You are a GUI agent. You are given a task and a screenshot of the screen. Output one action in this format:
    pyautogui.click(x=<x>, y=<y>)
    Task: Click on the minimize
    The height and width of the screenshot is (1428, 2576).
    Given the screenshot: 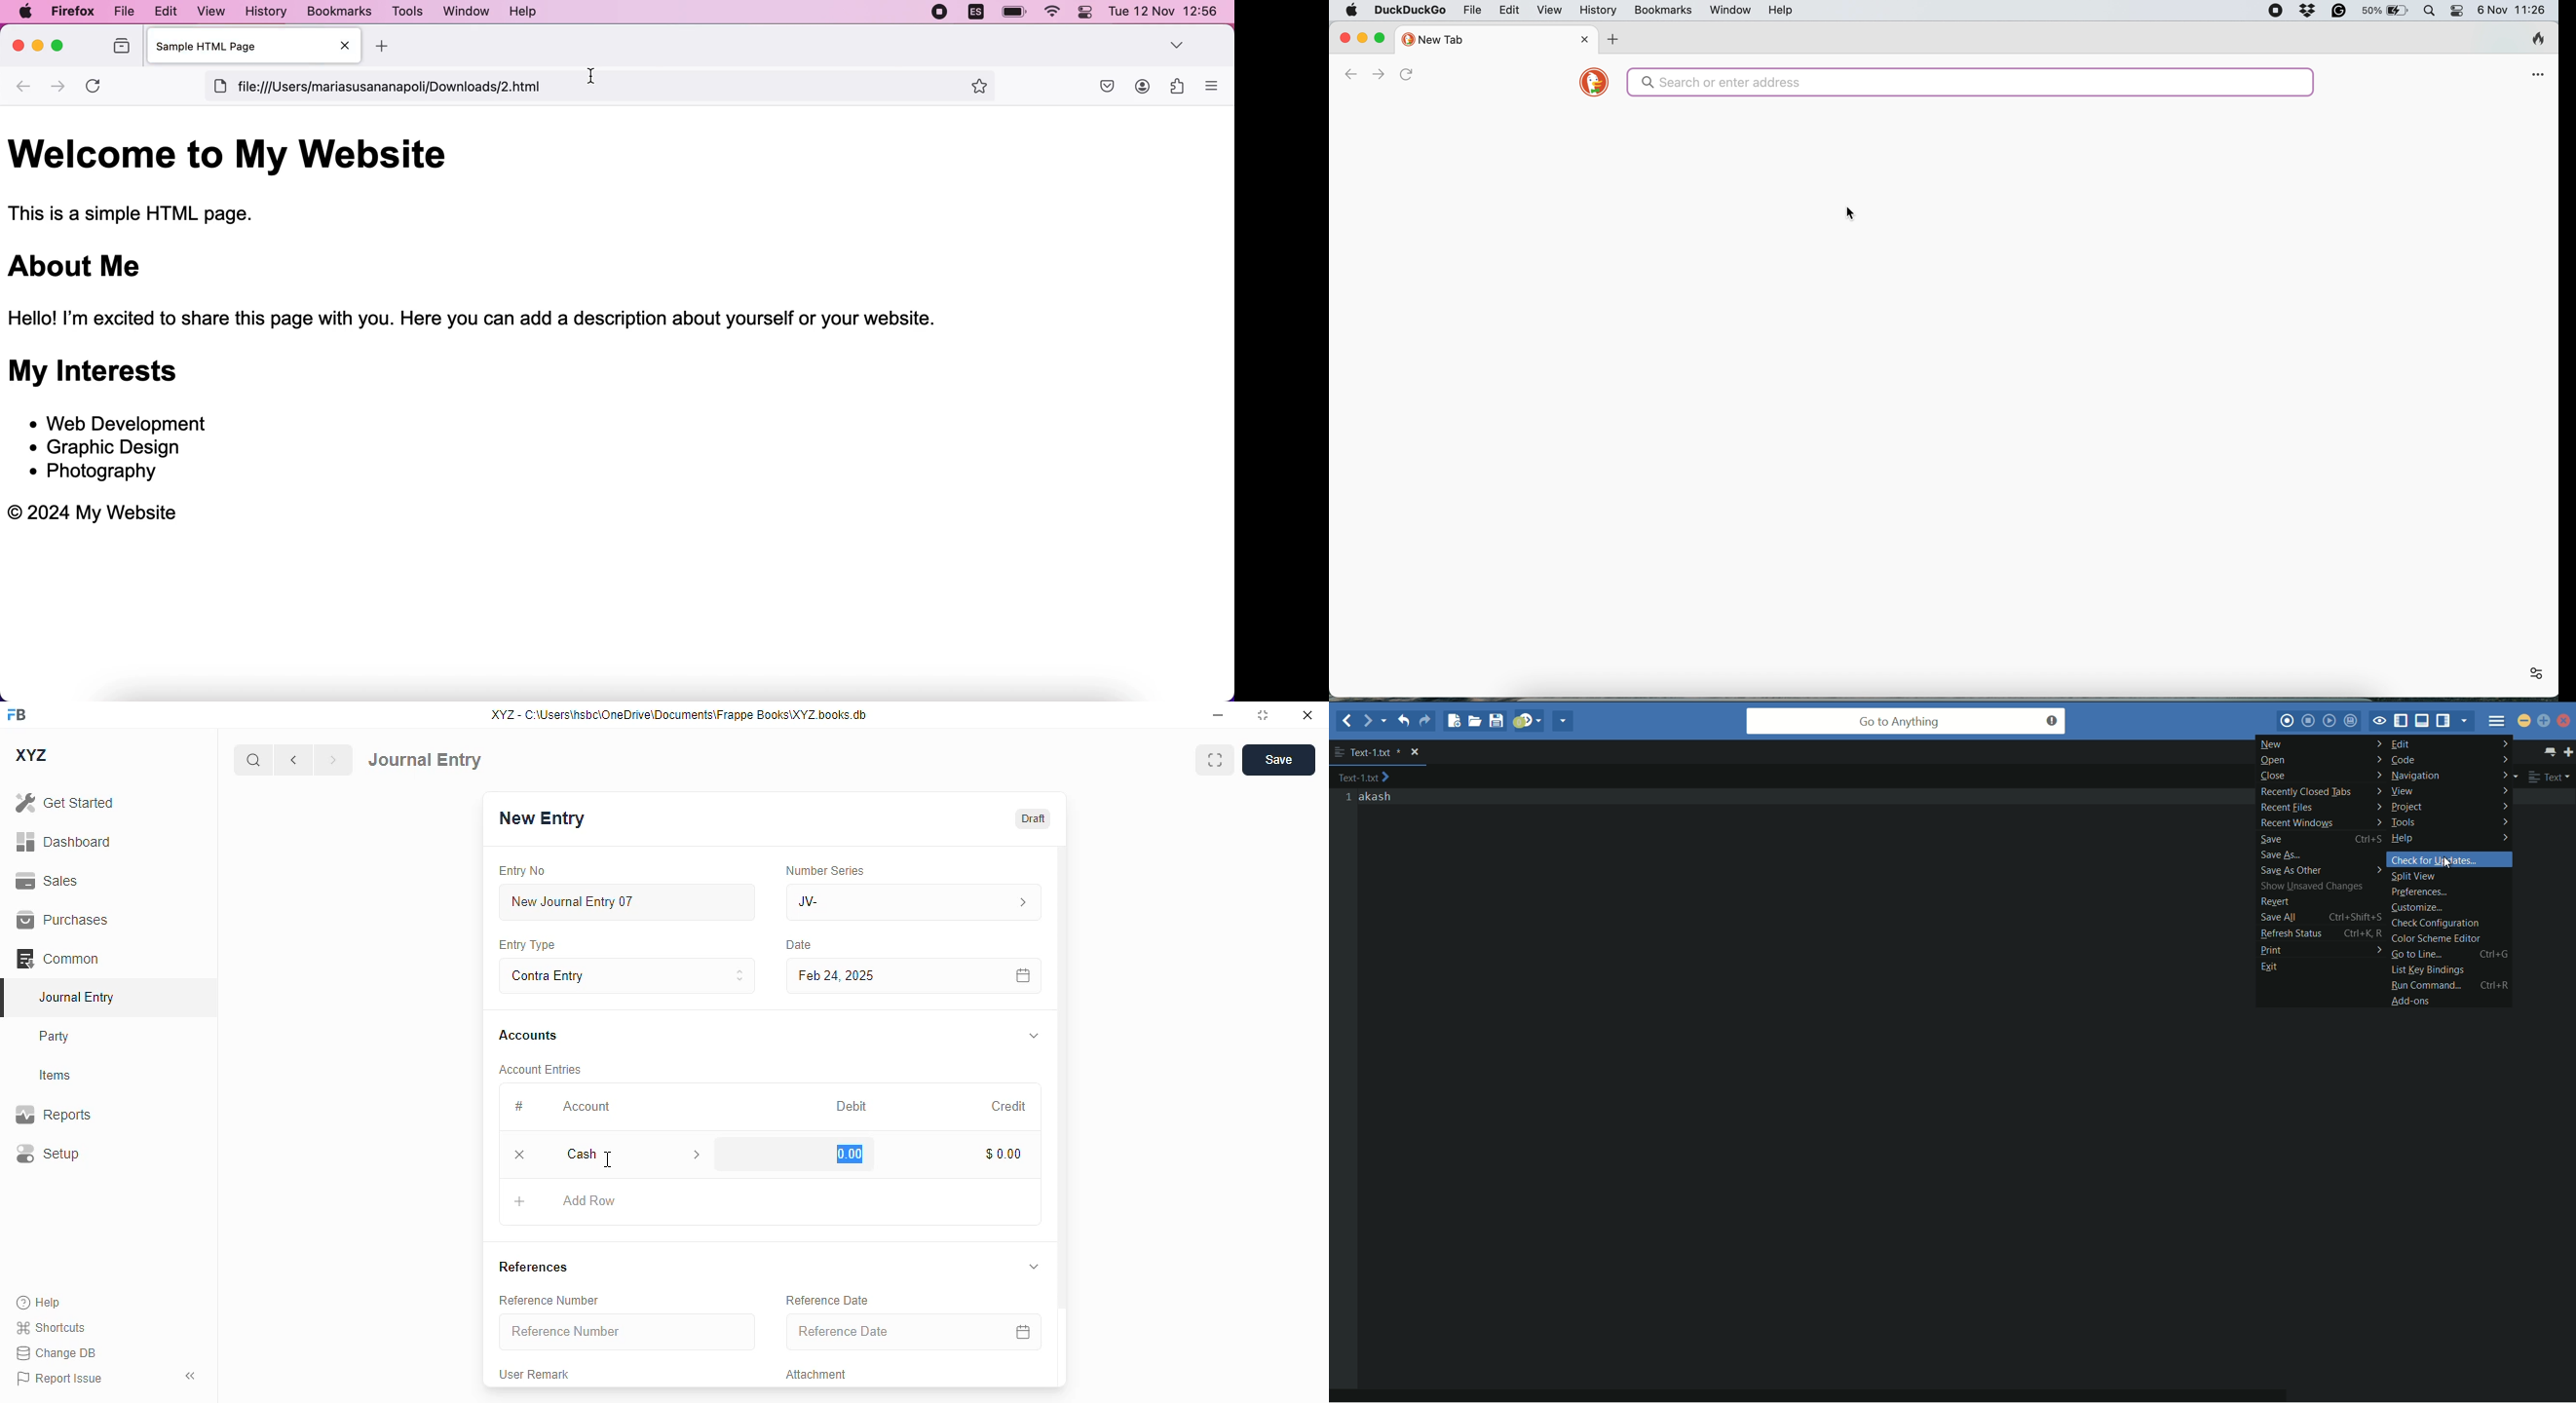 What is the action you would take?
    pyautogui.click(x=37, y=50)
    